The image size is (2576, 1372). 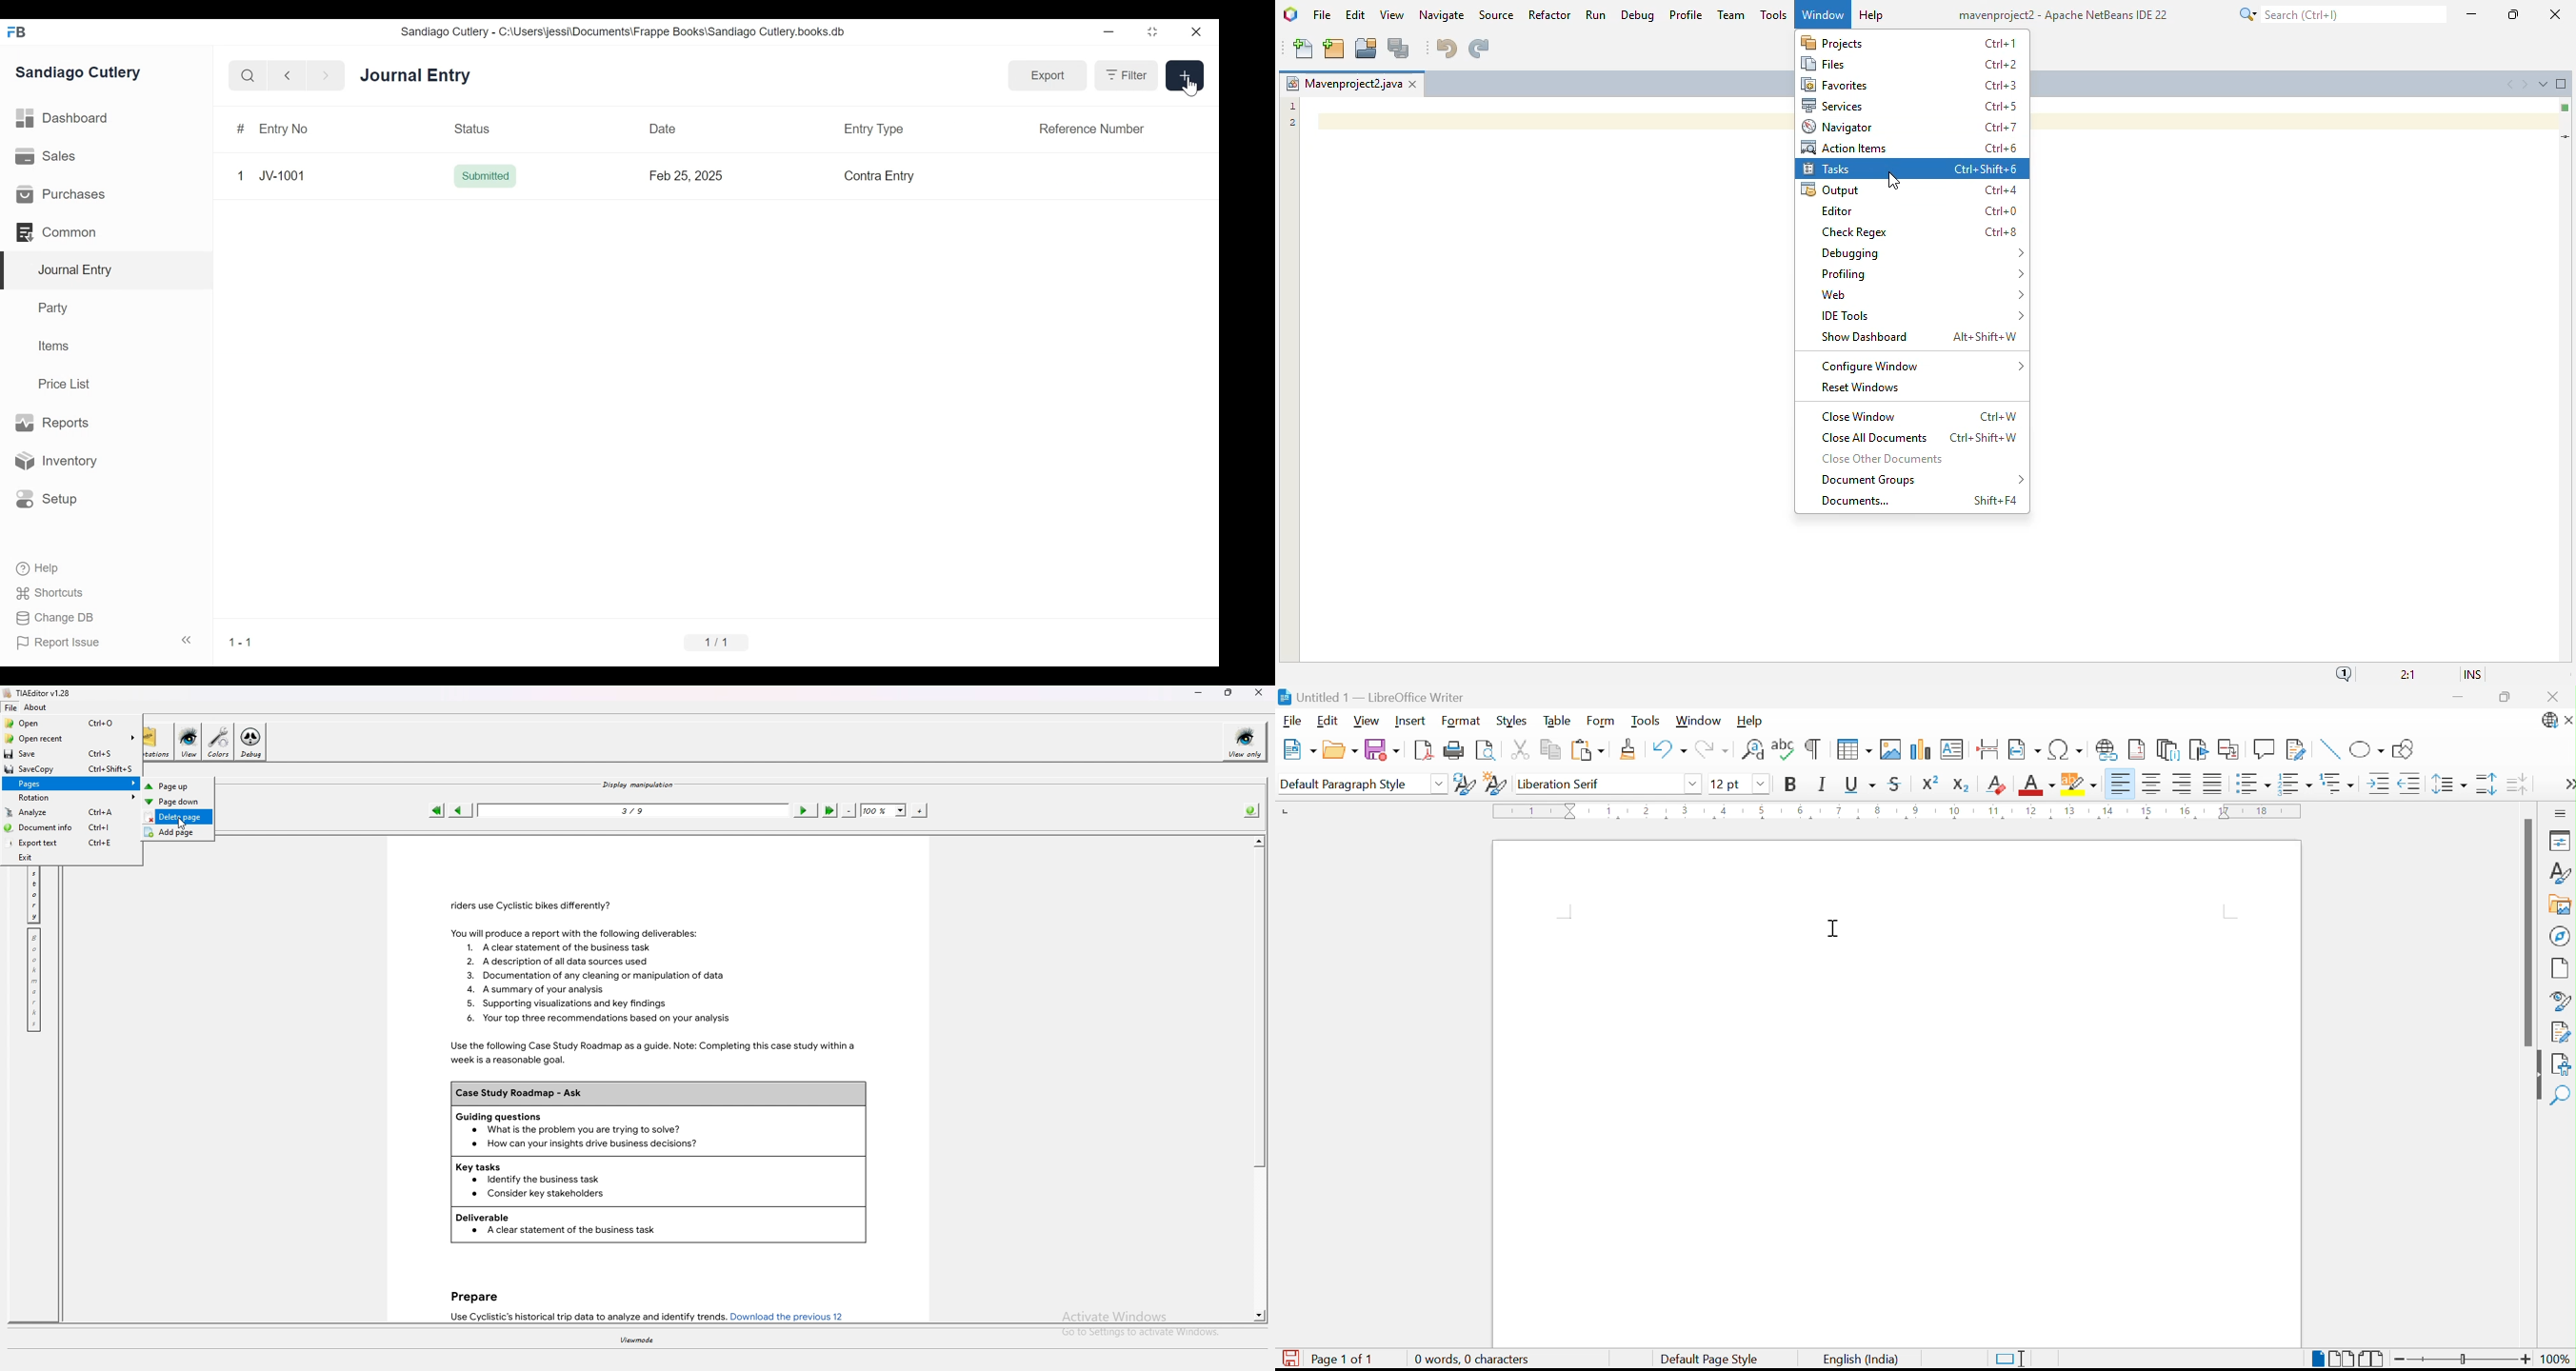 What do you see at coordinates (1892, 749) in the screenshot?
I see `Insert image` at bounding box center [1892, 749].